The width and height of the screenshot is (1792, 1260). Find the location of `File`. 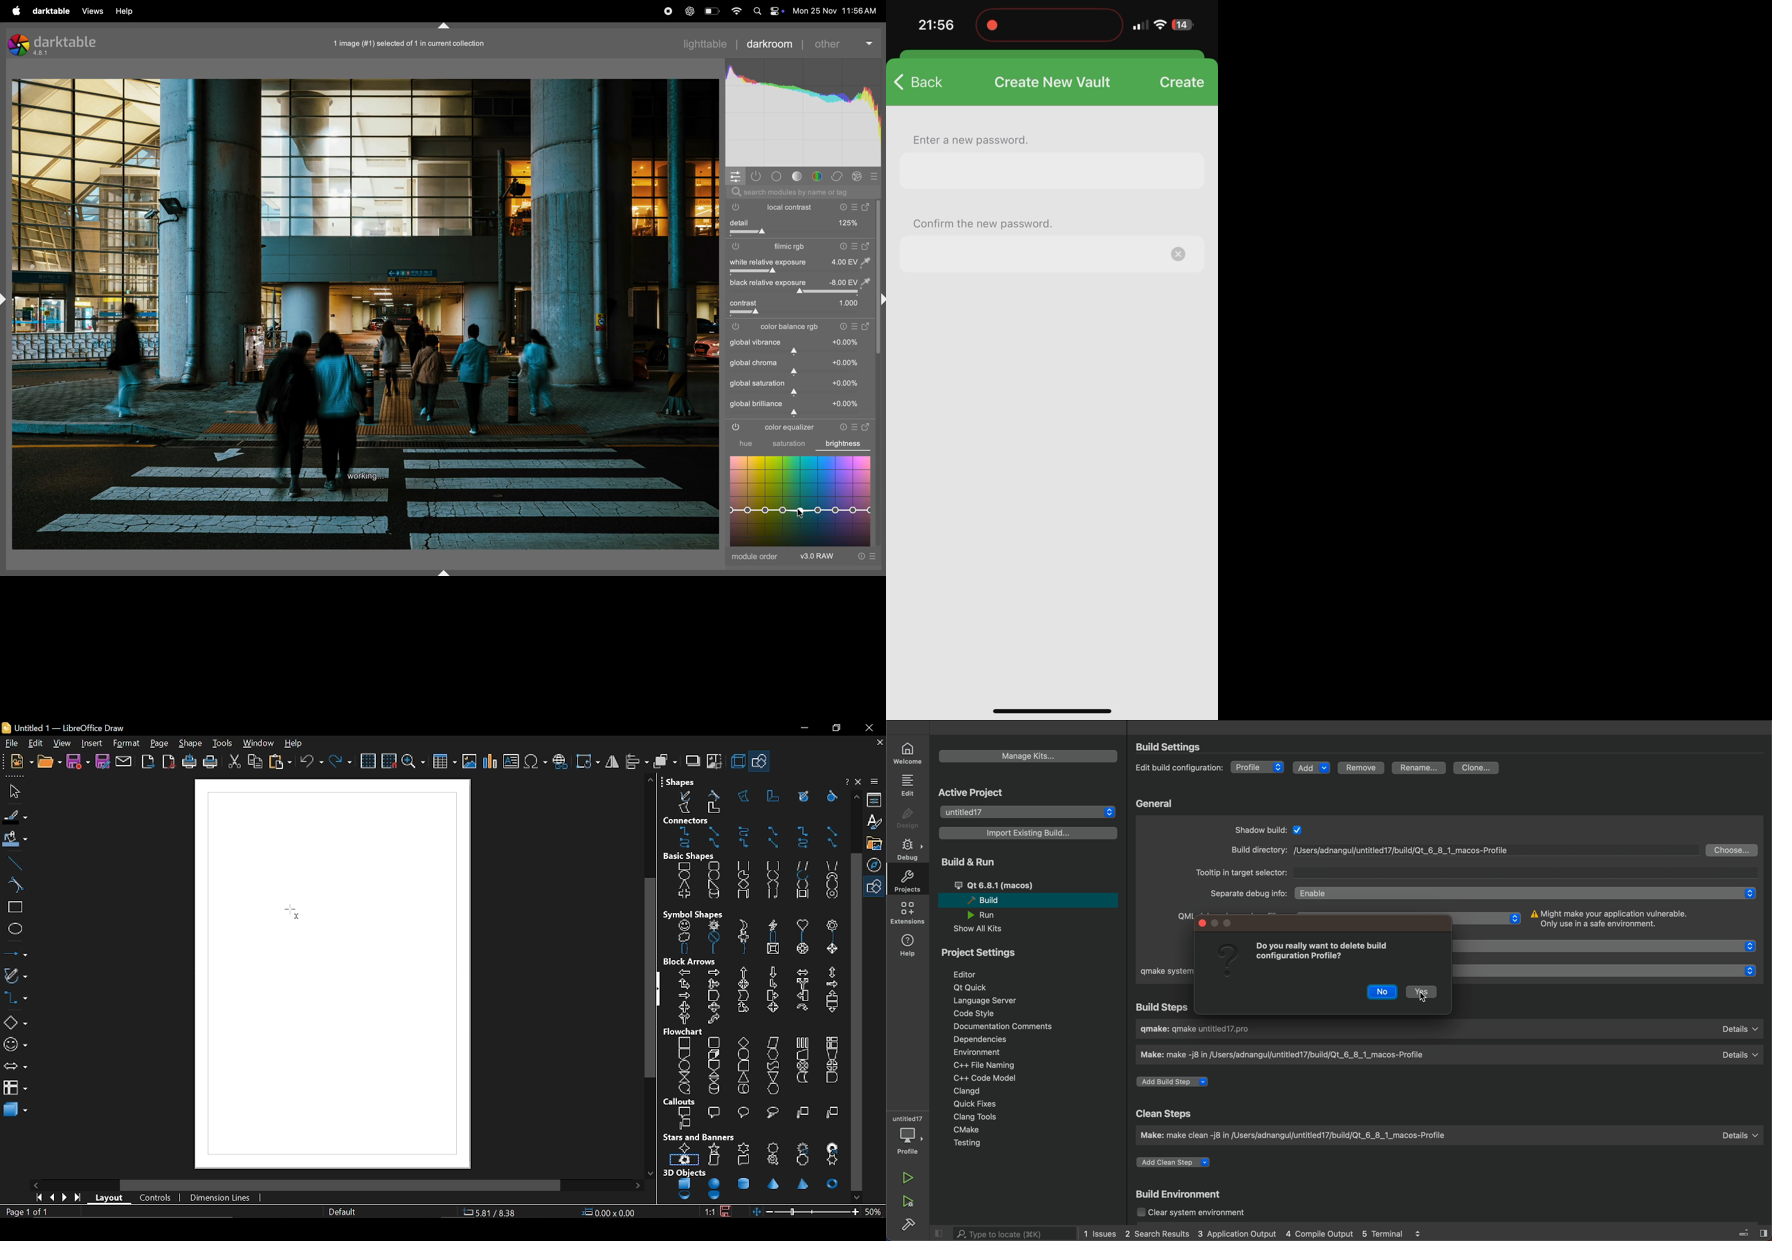

File is located at coordinates (12, 744).